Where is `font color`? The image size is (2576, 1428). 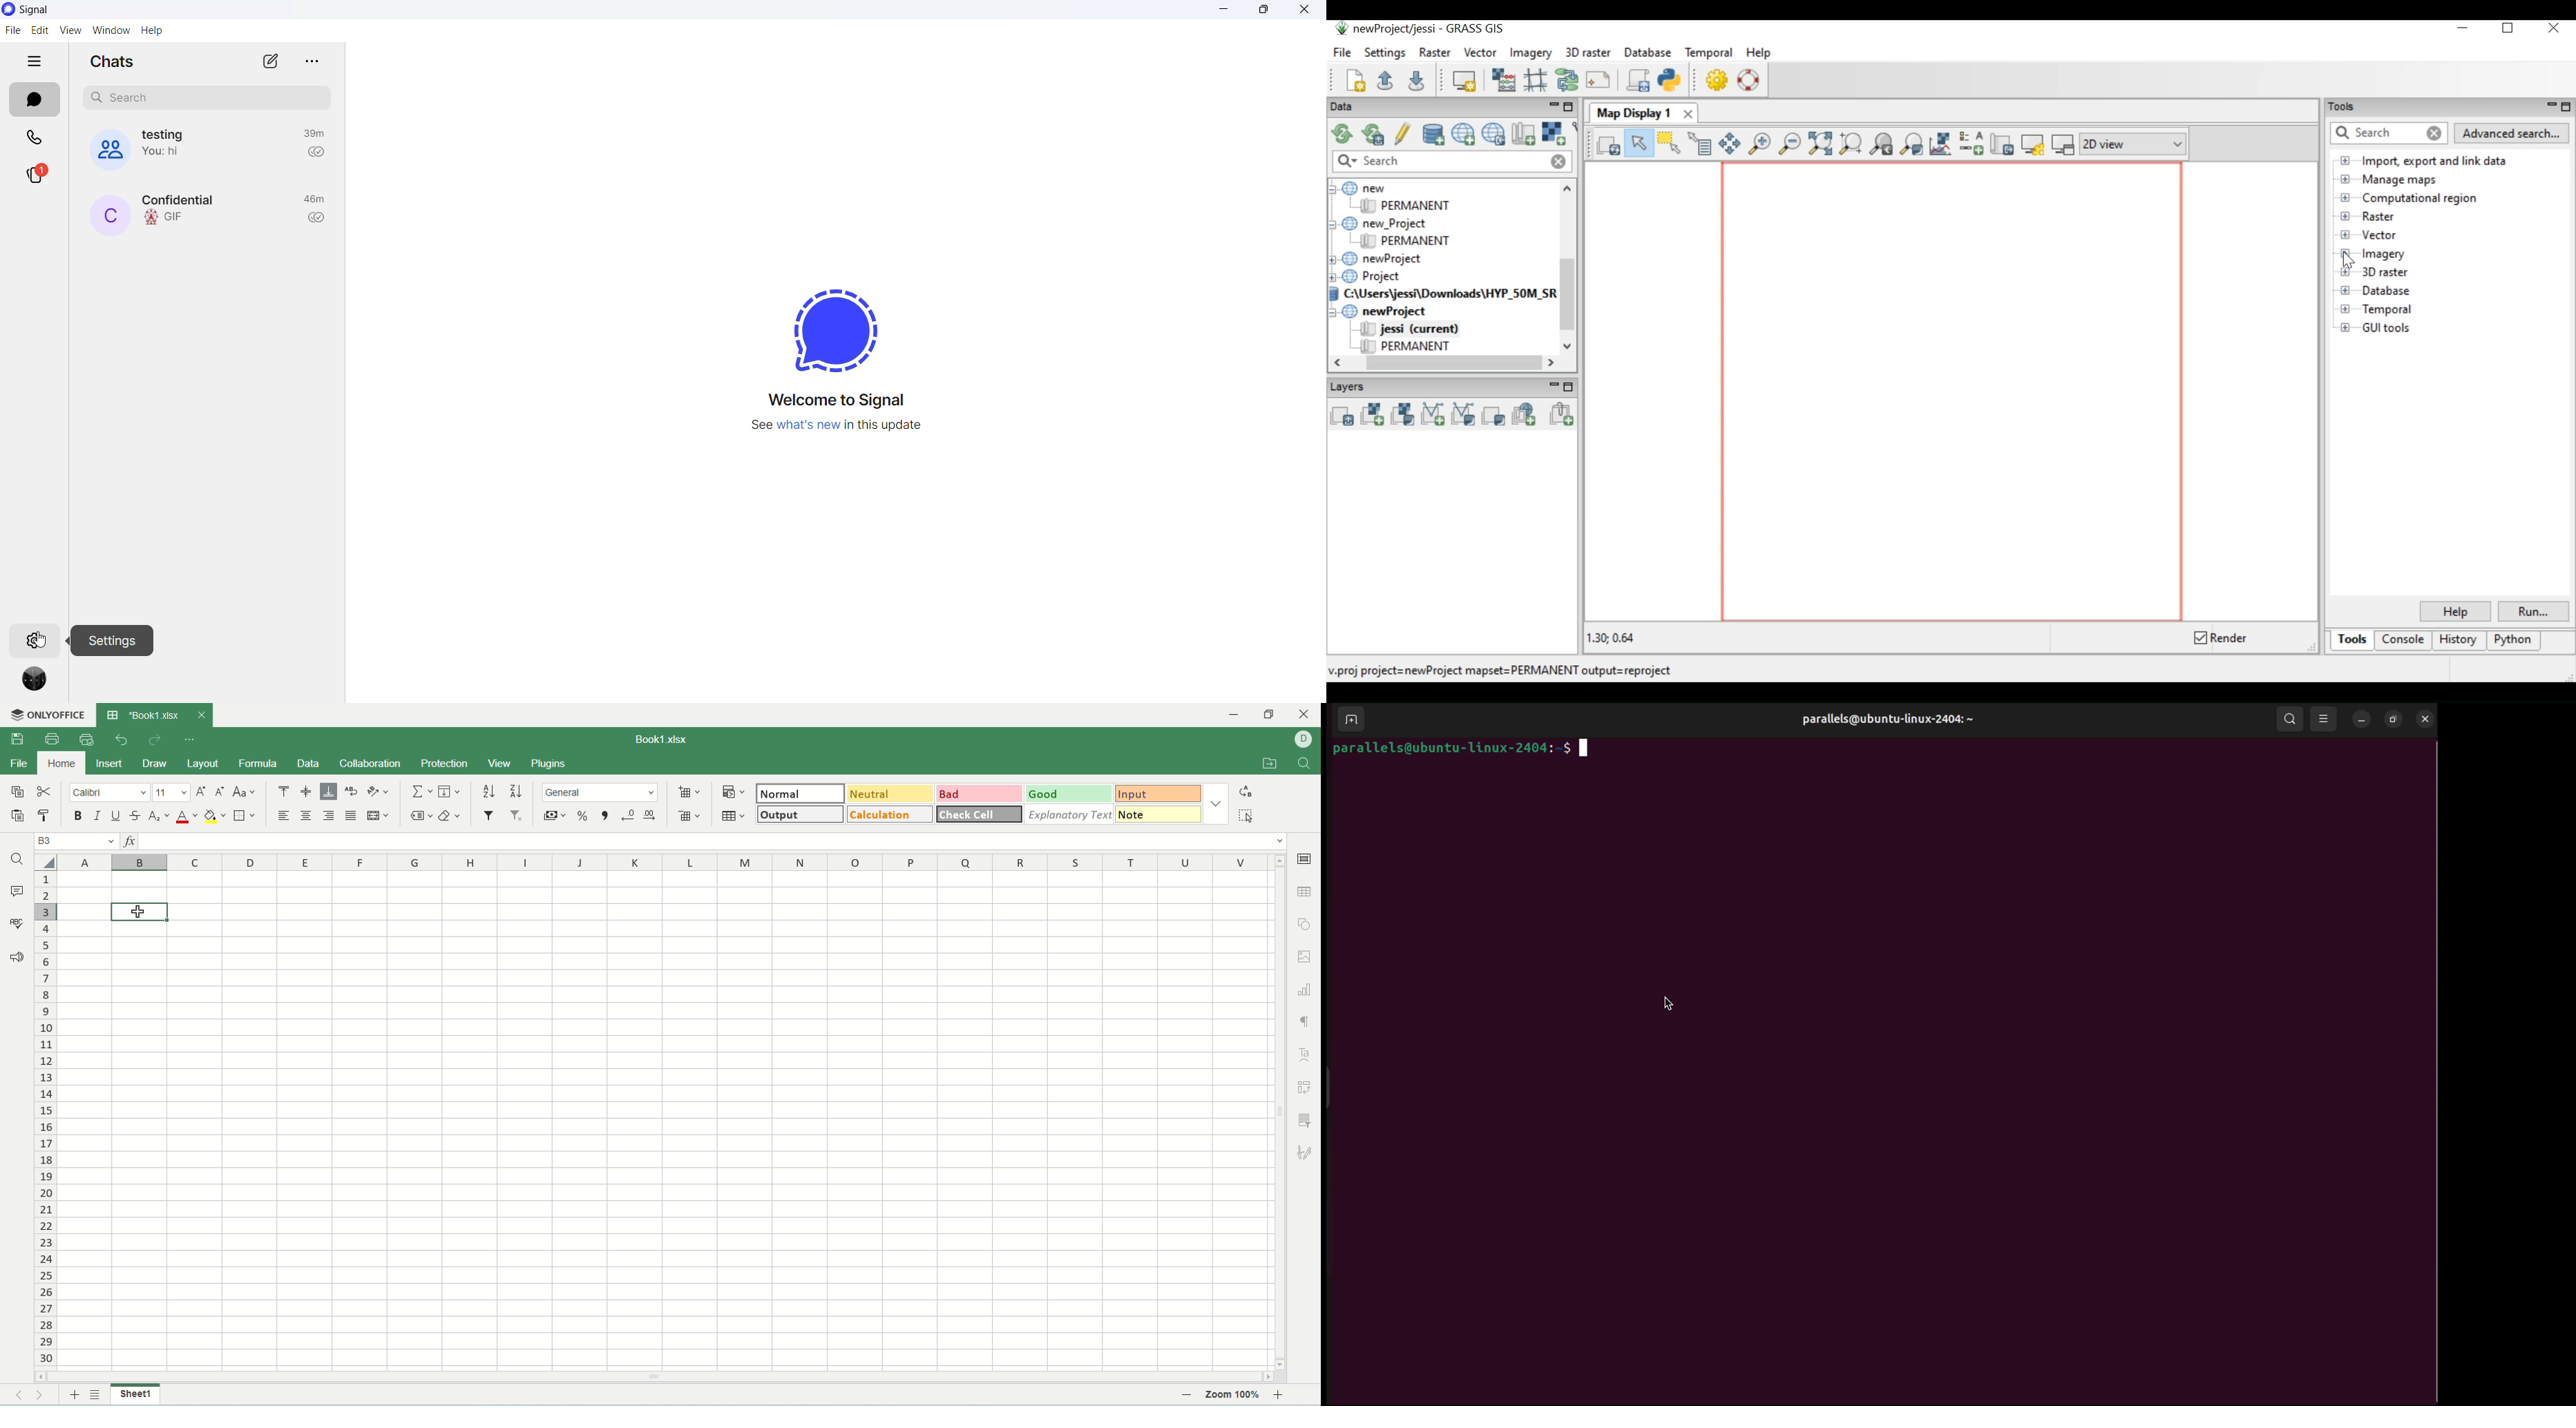
font color is located at coordinates (187, 816).